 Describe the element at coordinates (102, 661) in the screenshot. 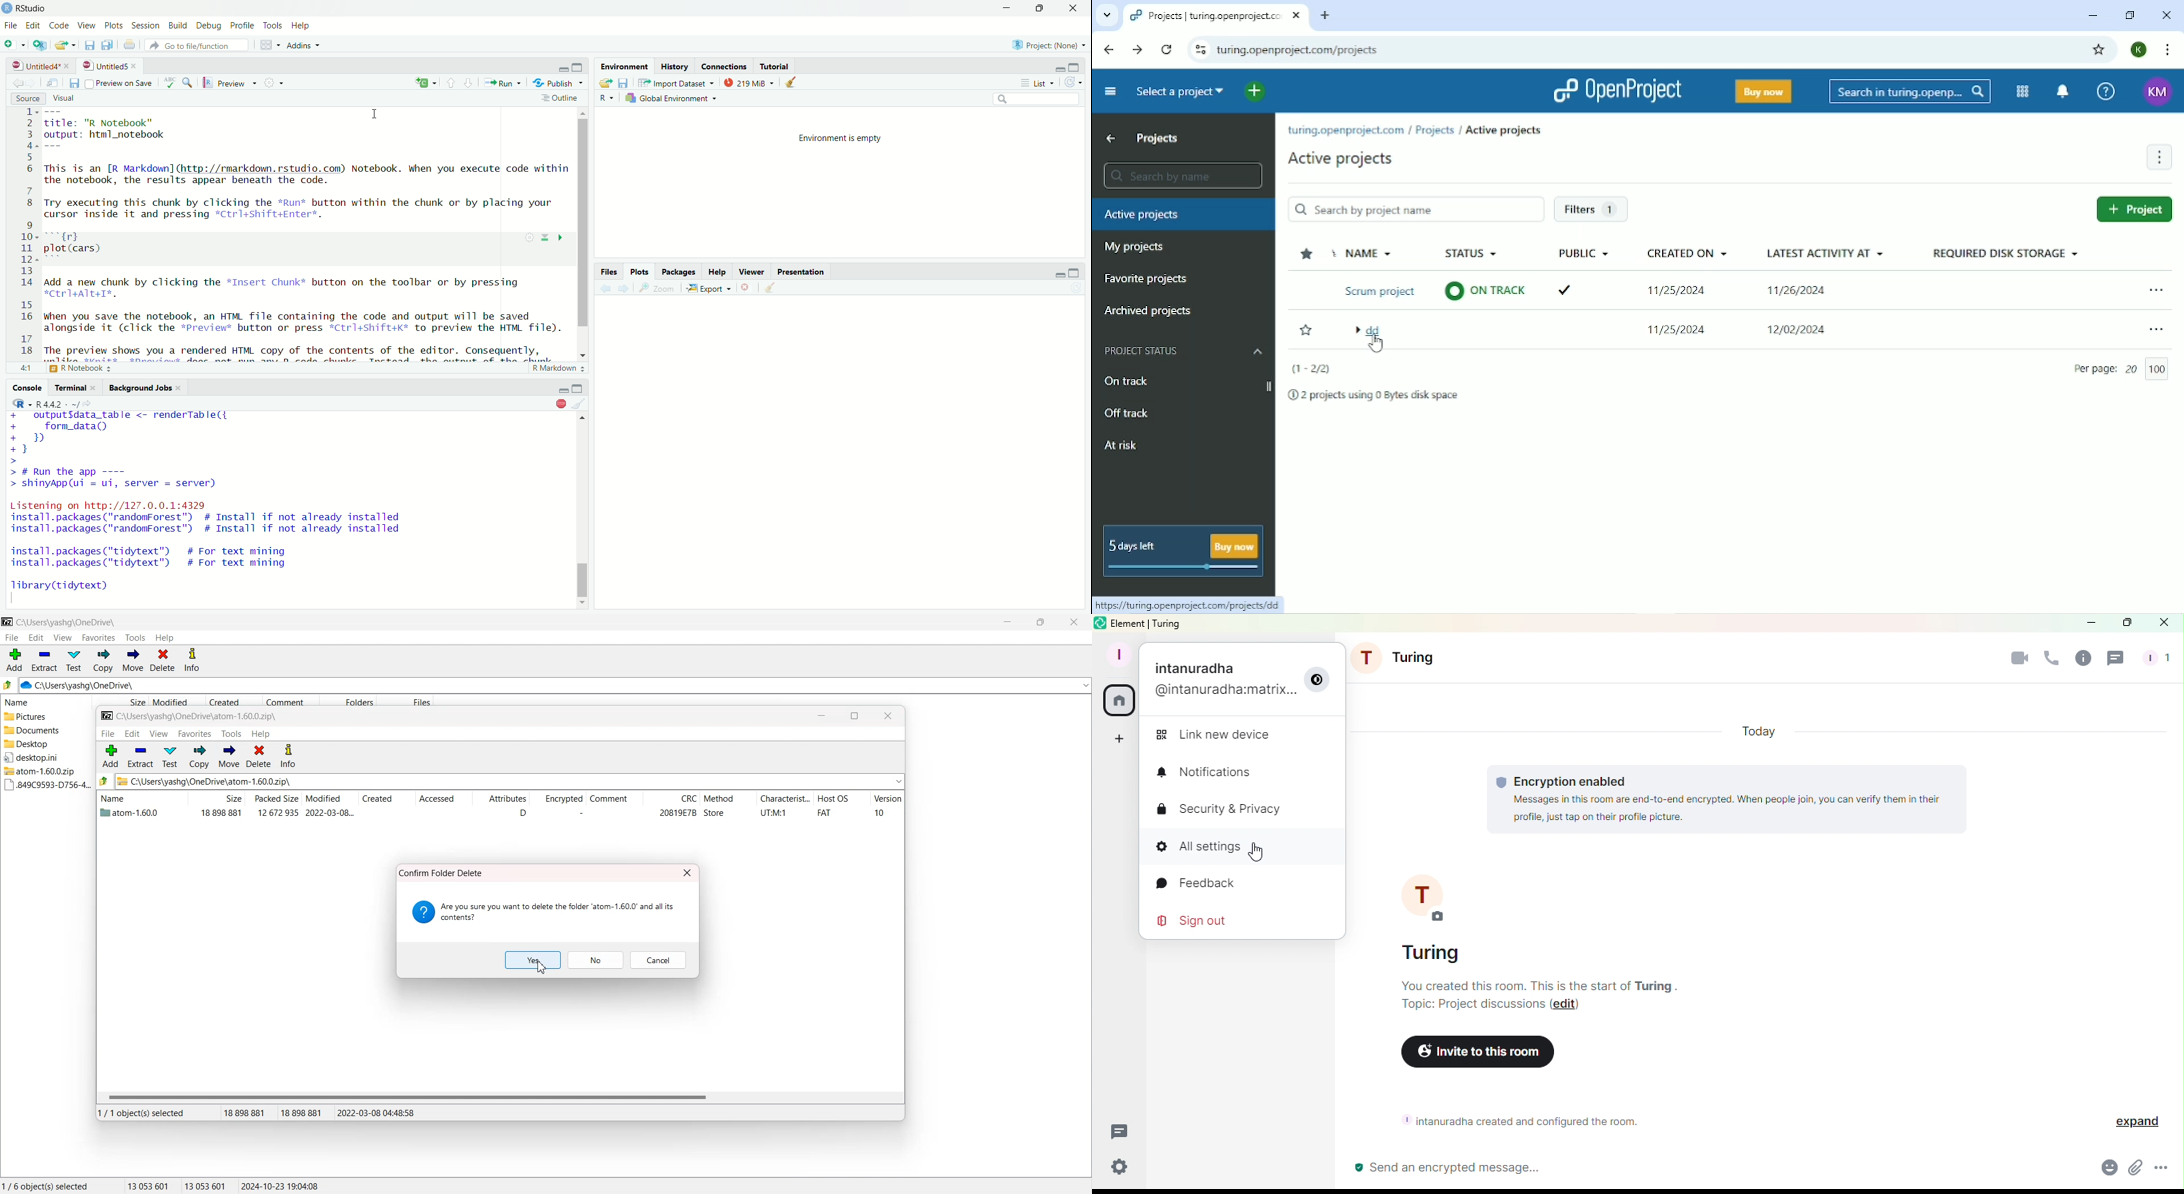

I see `Copy` at that location.